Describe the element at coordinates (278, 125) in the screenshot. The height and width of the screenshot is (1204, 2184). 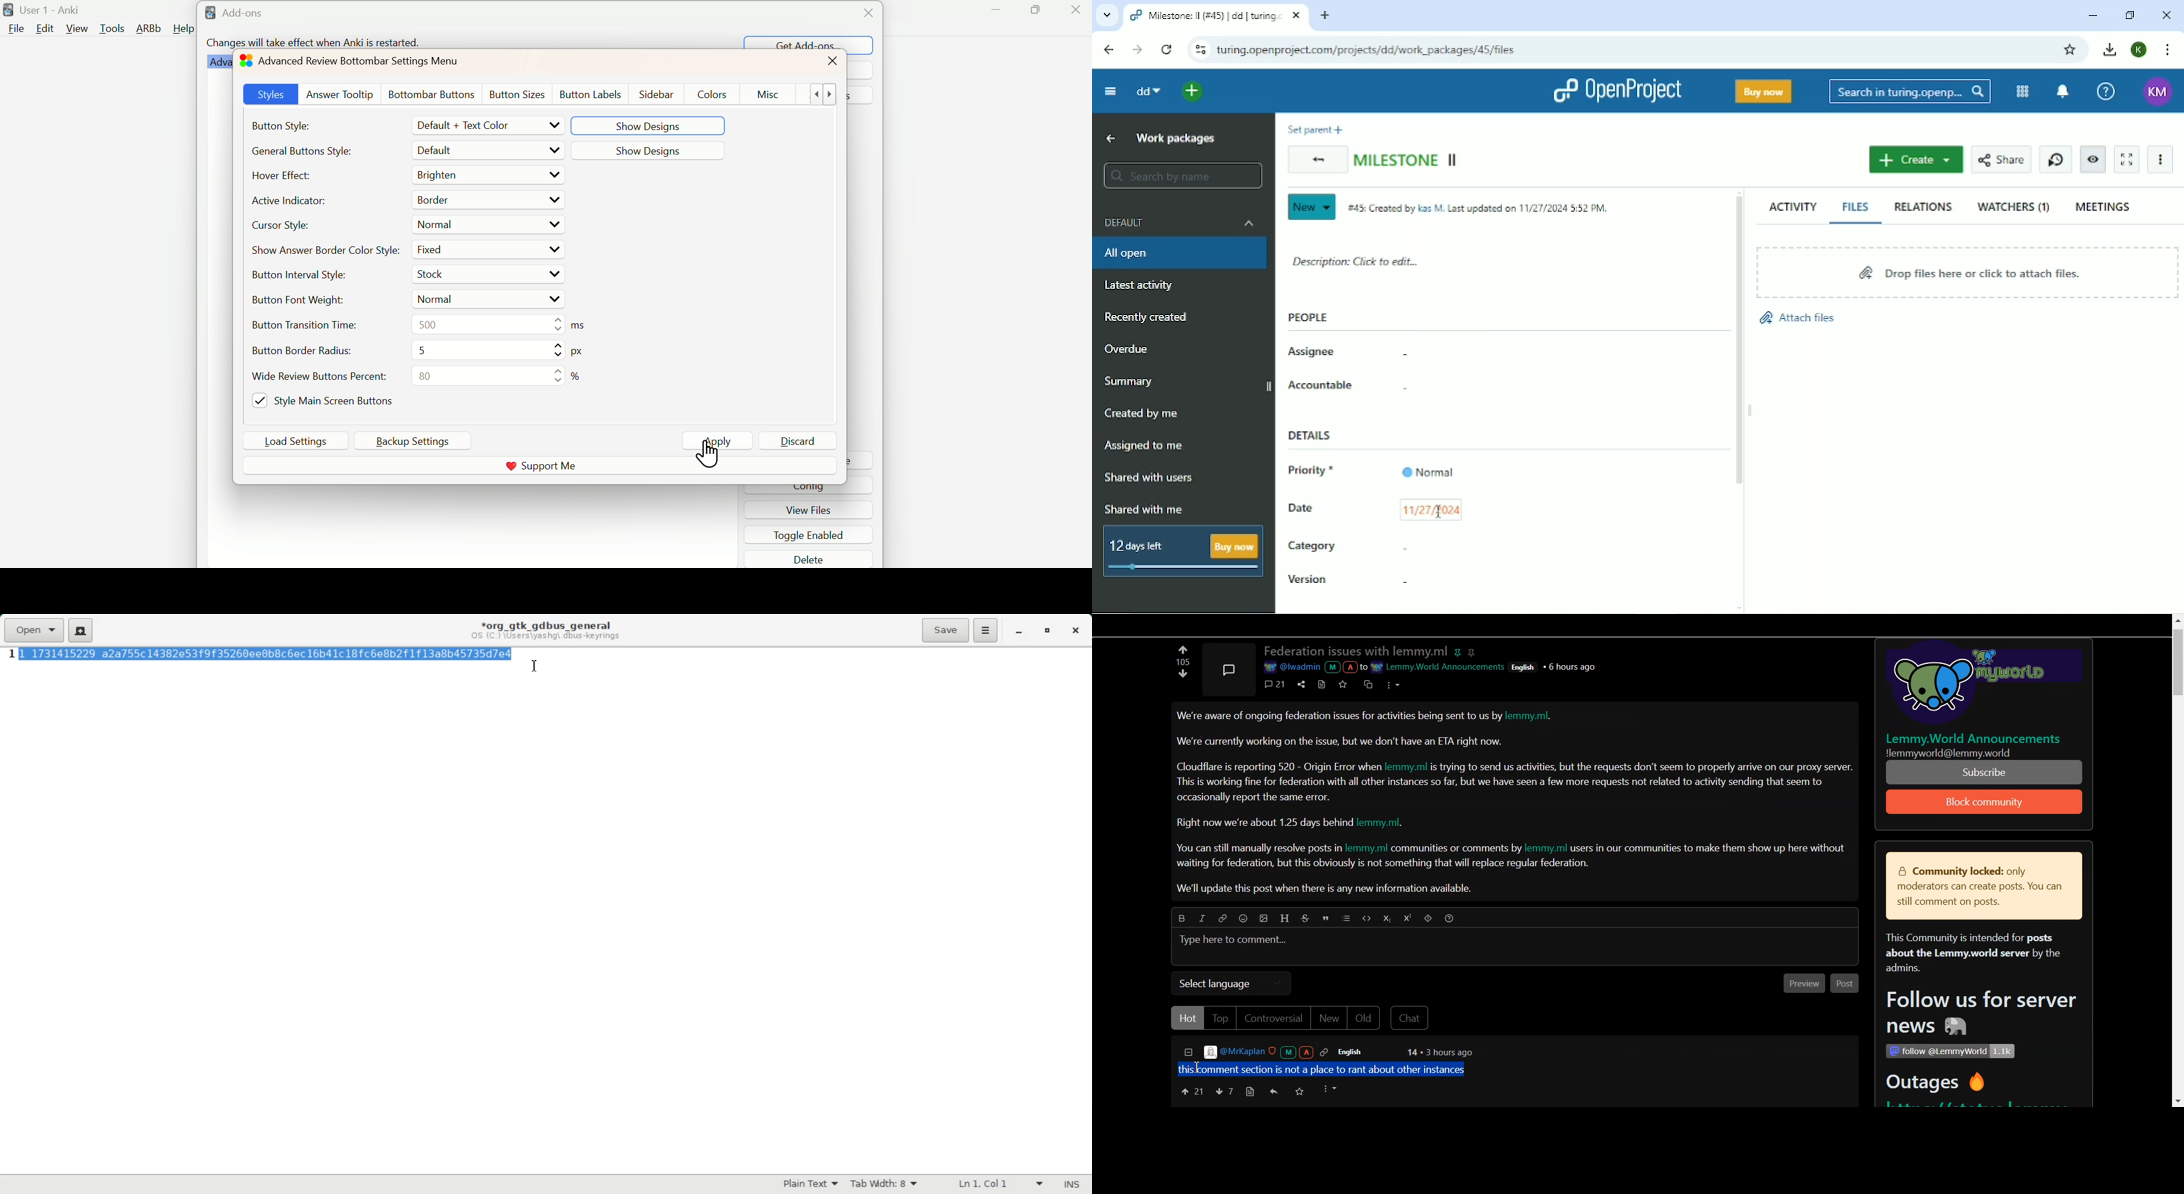
I see `Button Style:` at that location.